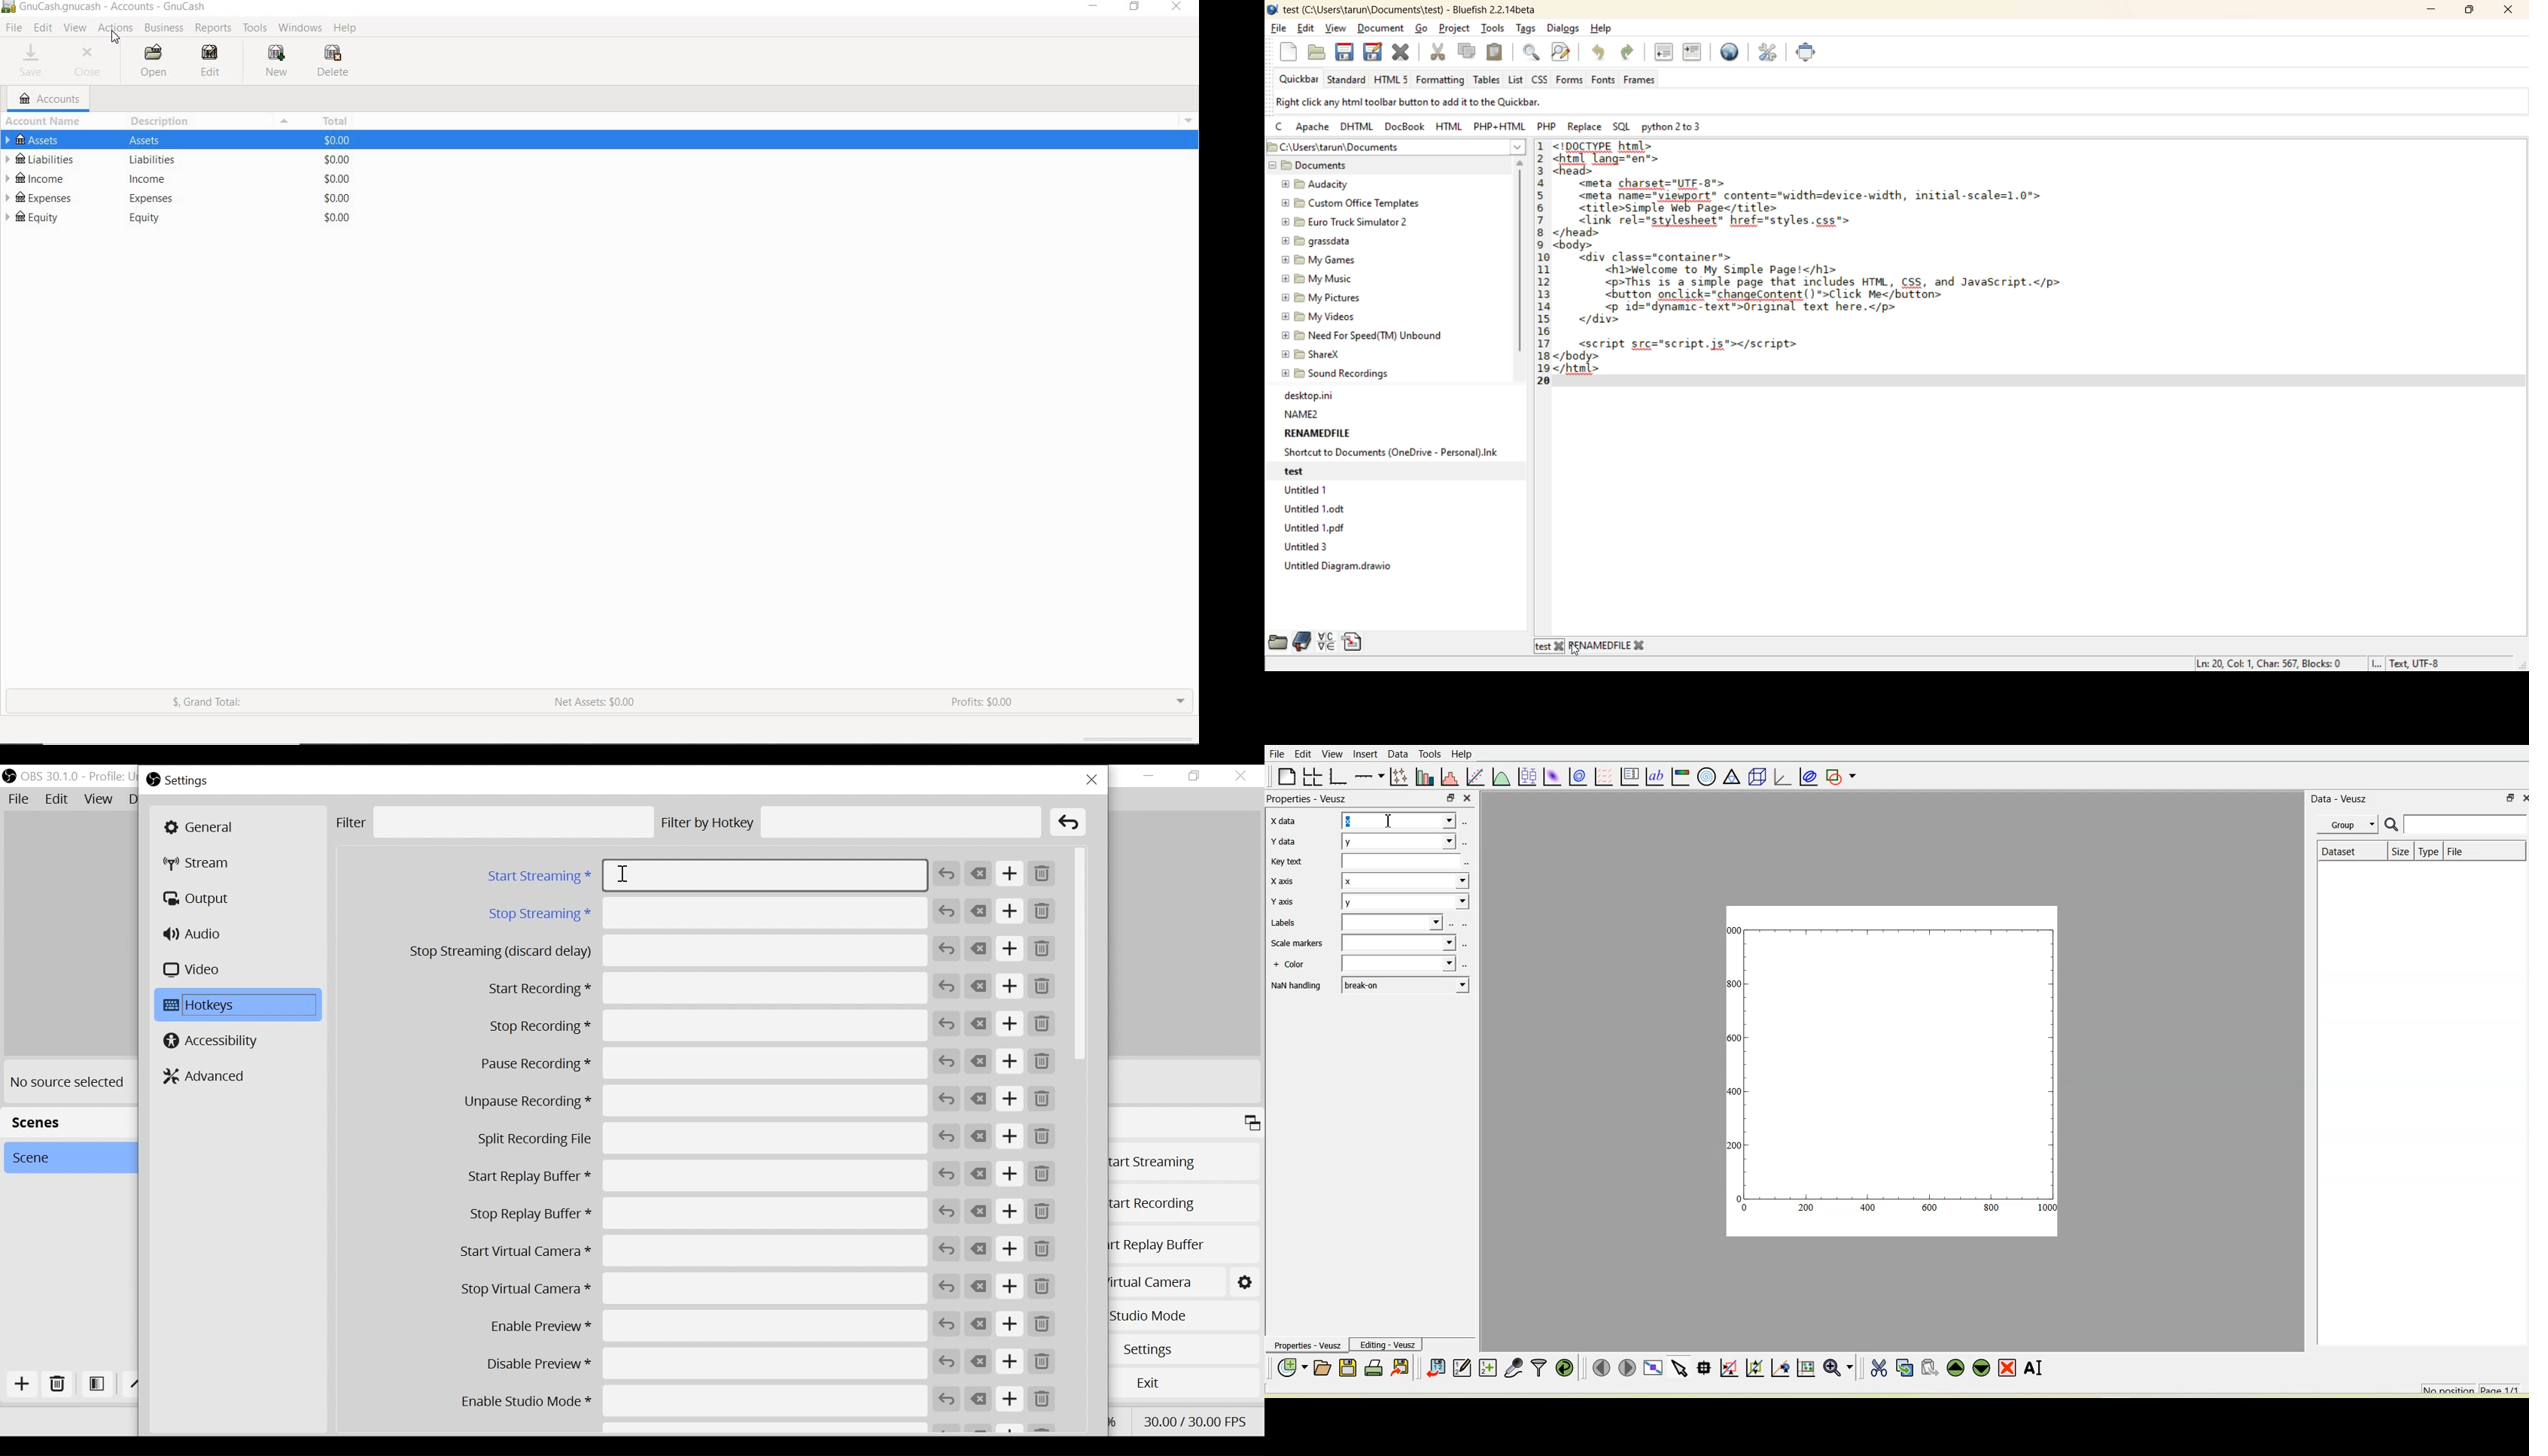 This screenshot has width=2548, height=1456. I want to click on Advanced, so click(210, 1075).